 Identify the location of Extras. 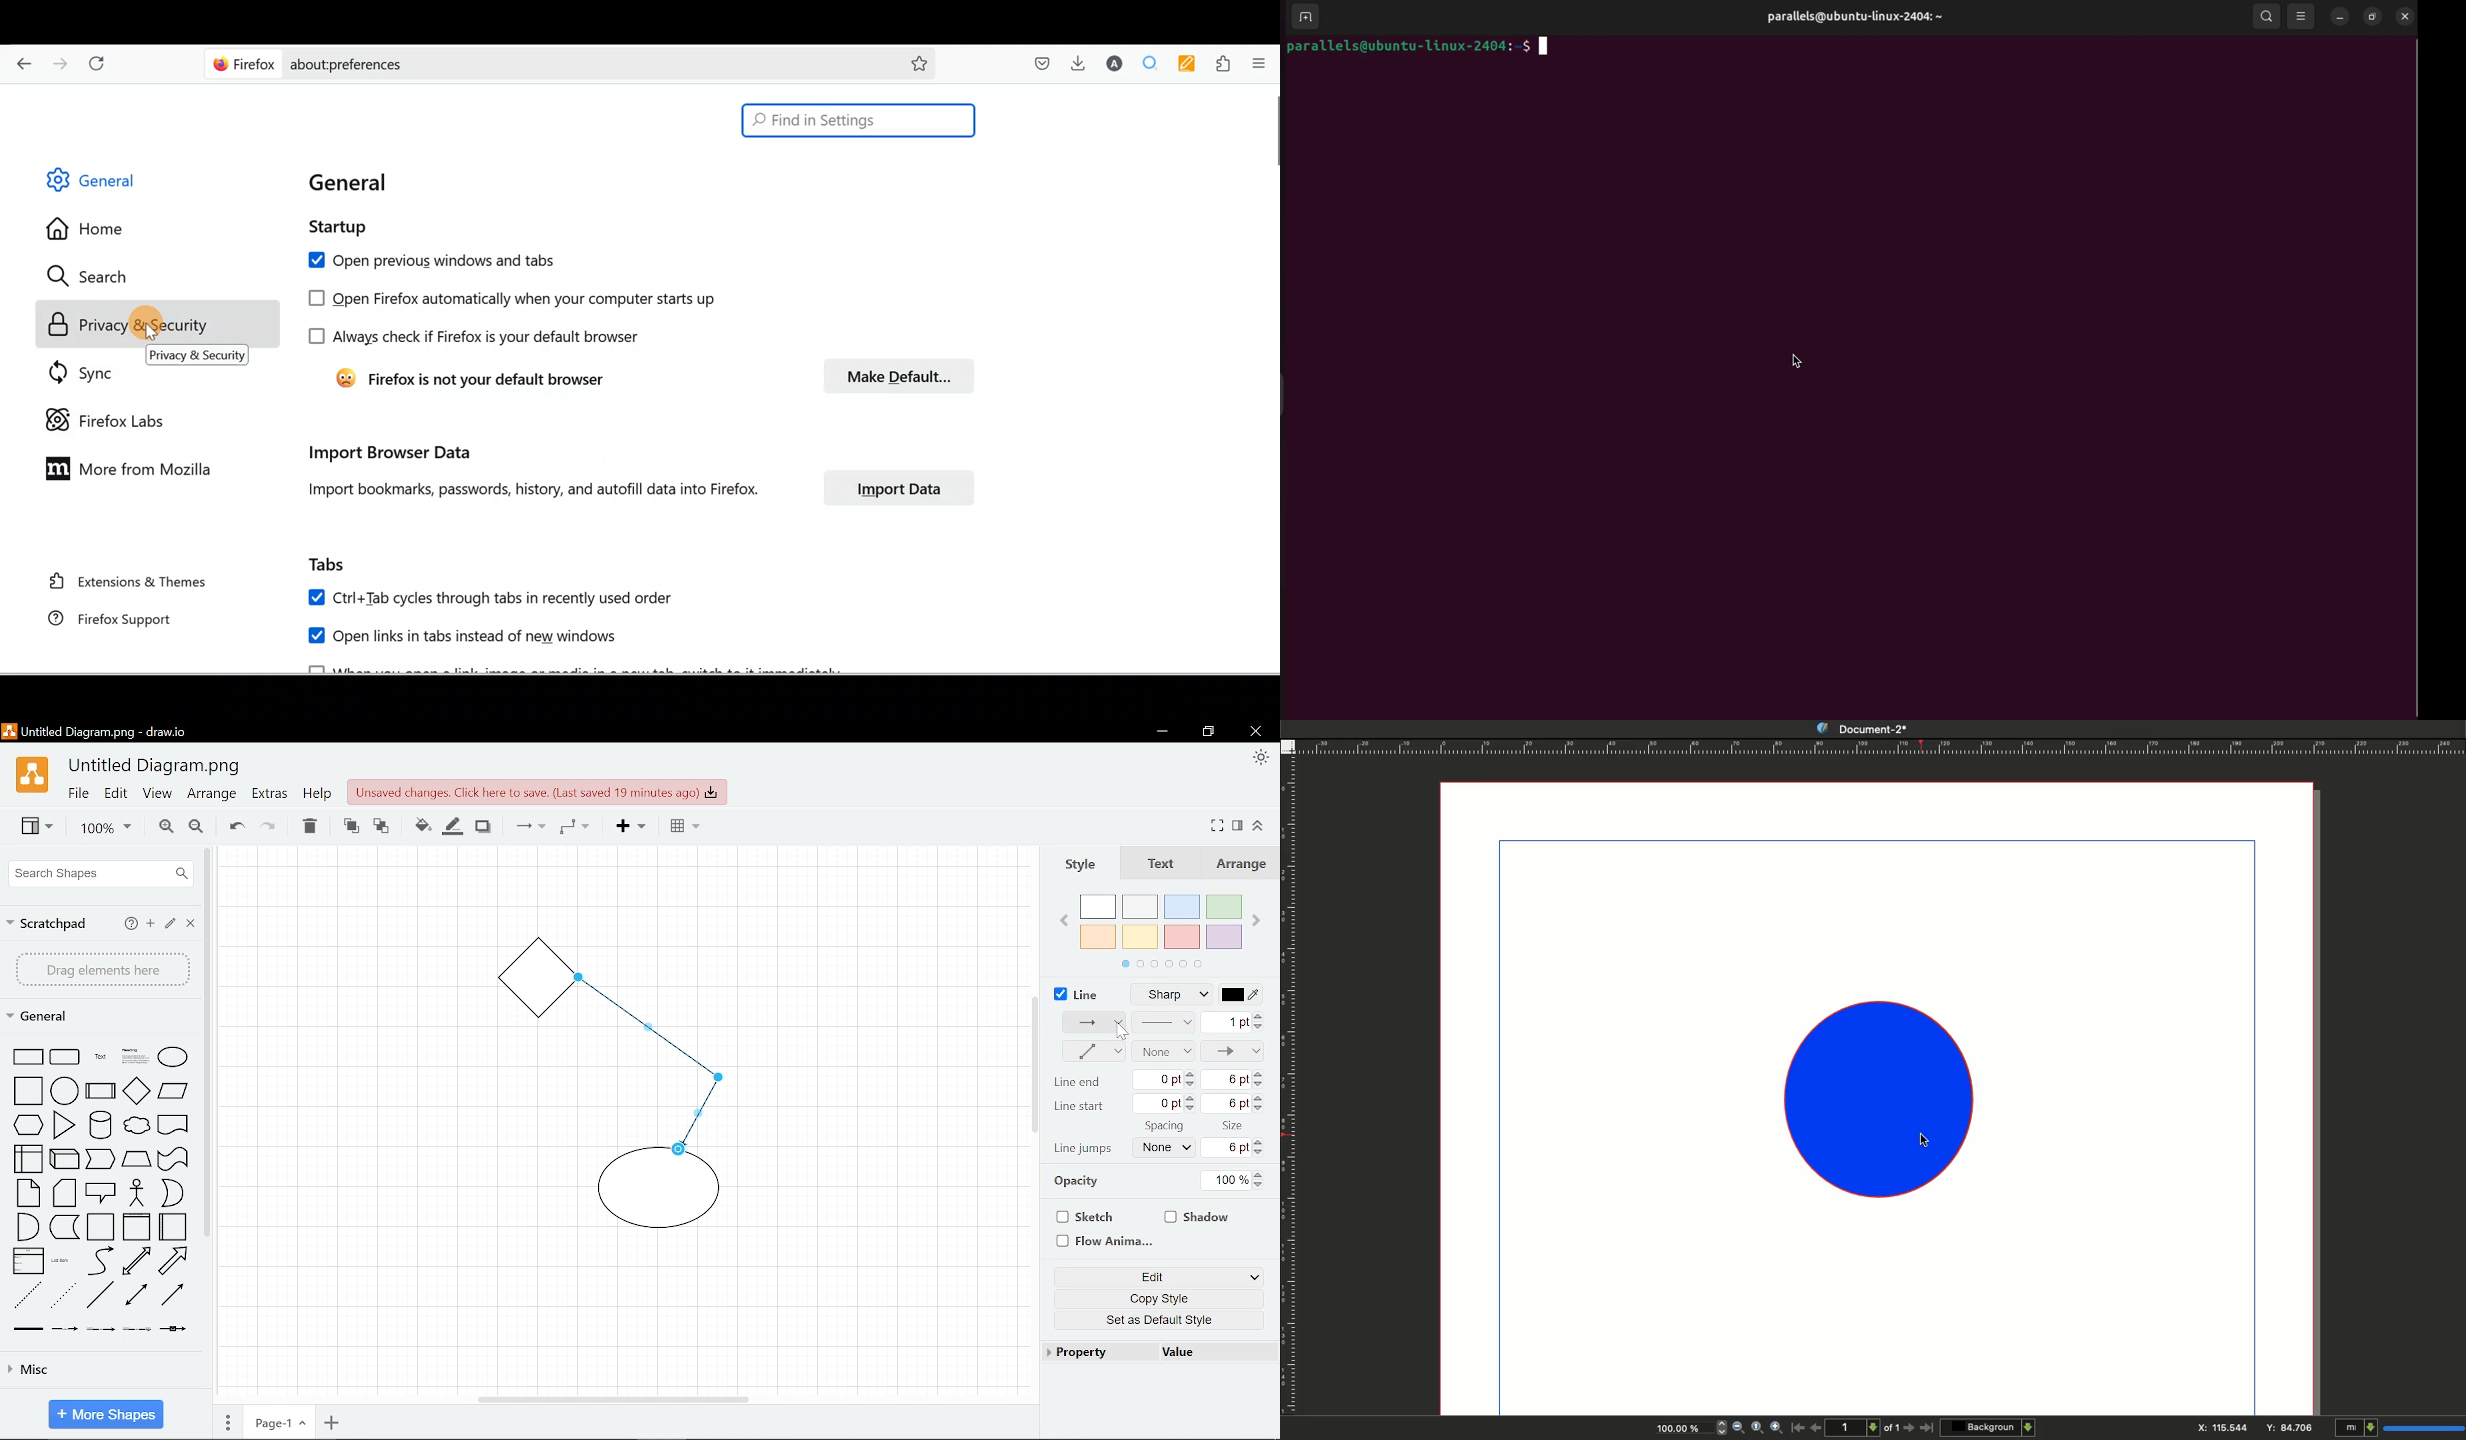
(270, 796).